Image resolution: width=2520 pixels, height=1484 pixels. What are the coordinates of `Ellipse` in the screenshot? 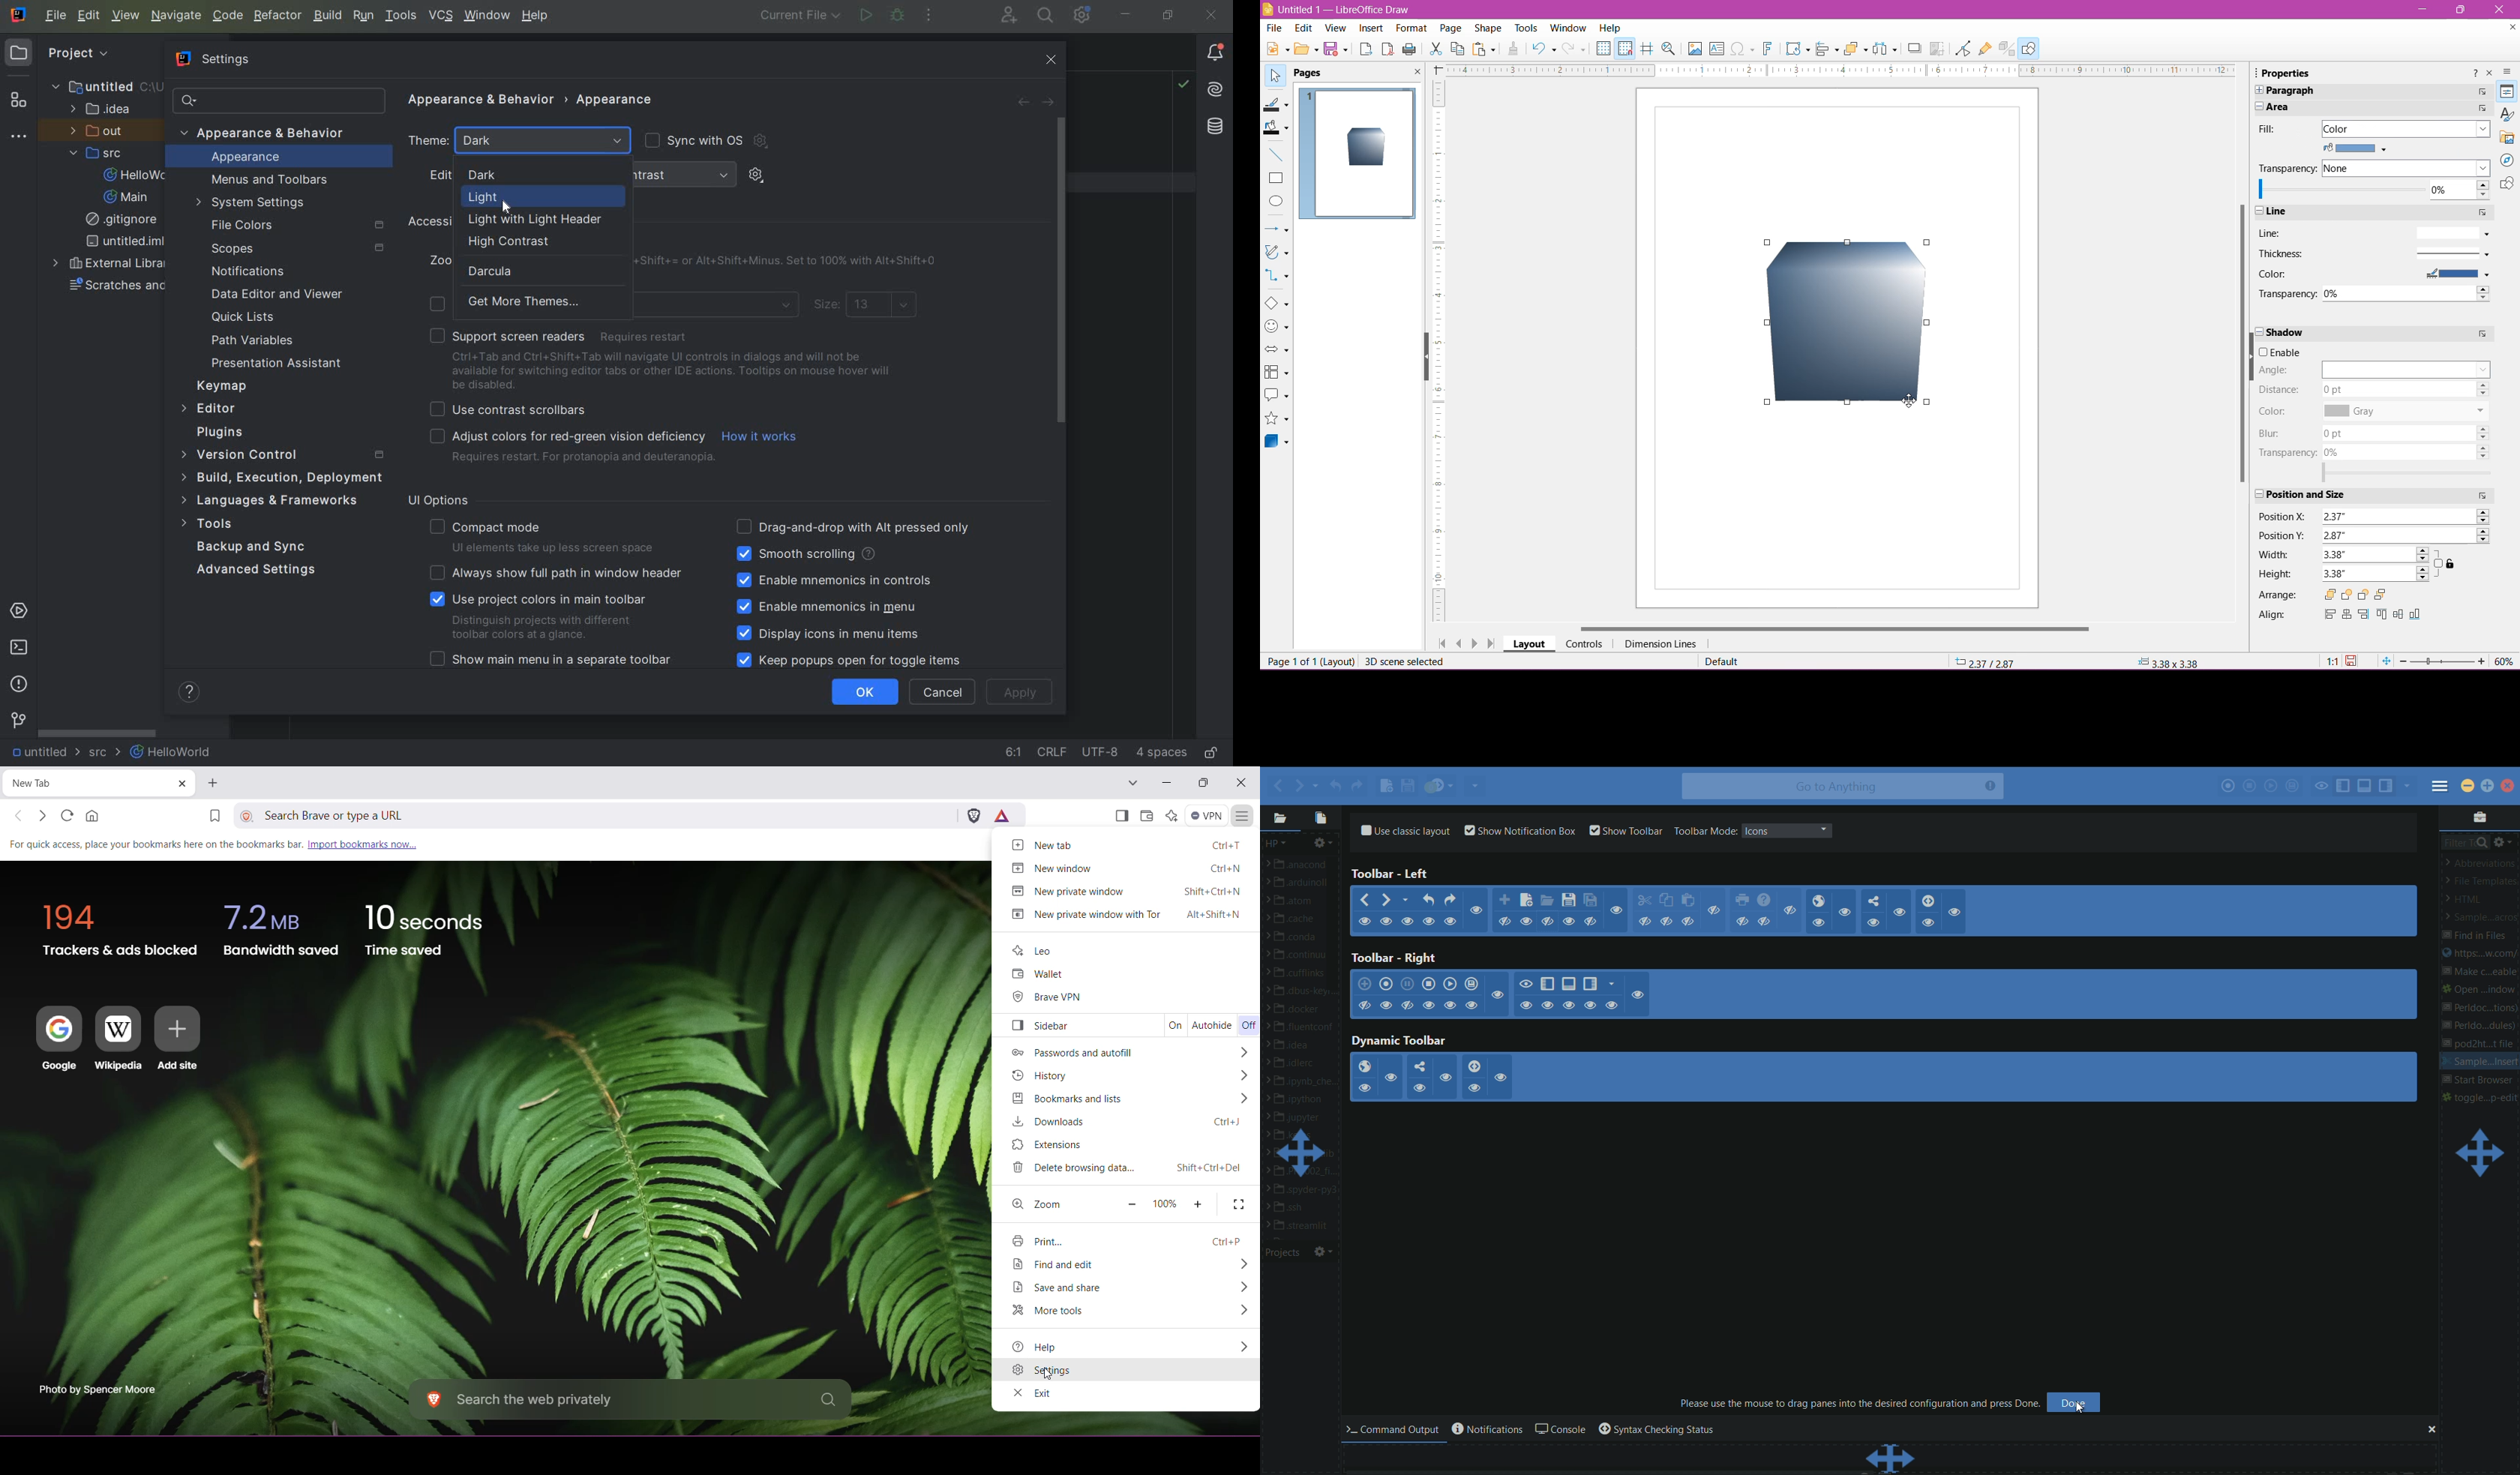 It's located at (1275, 201).